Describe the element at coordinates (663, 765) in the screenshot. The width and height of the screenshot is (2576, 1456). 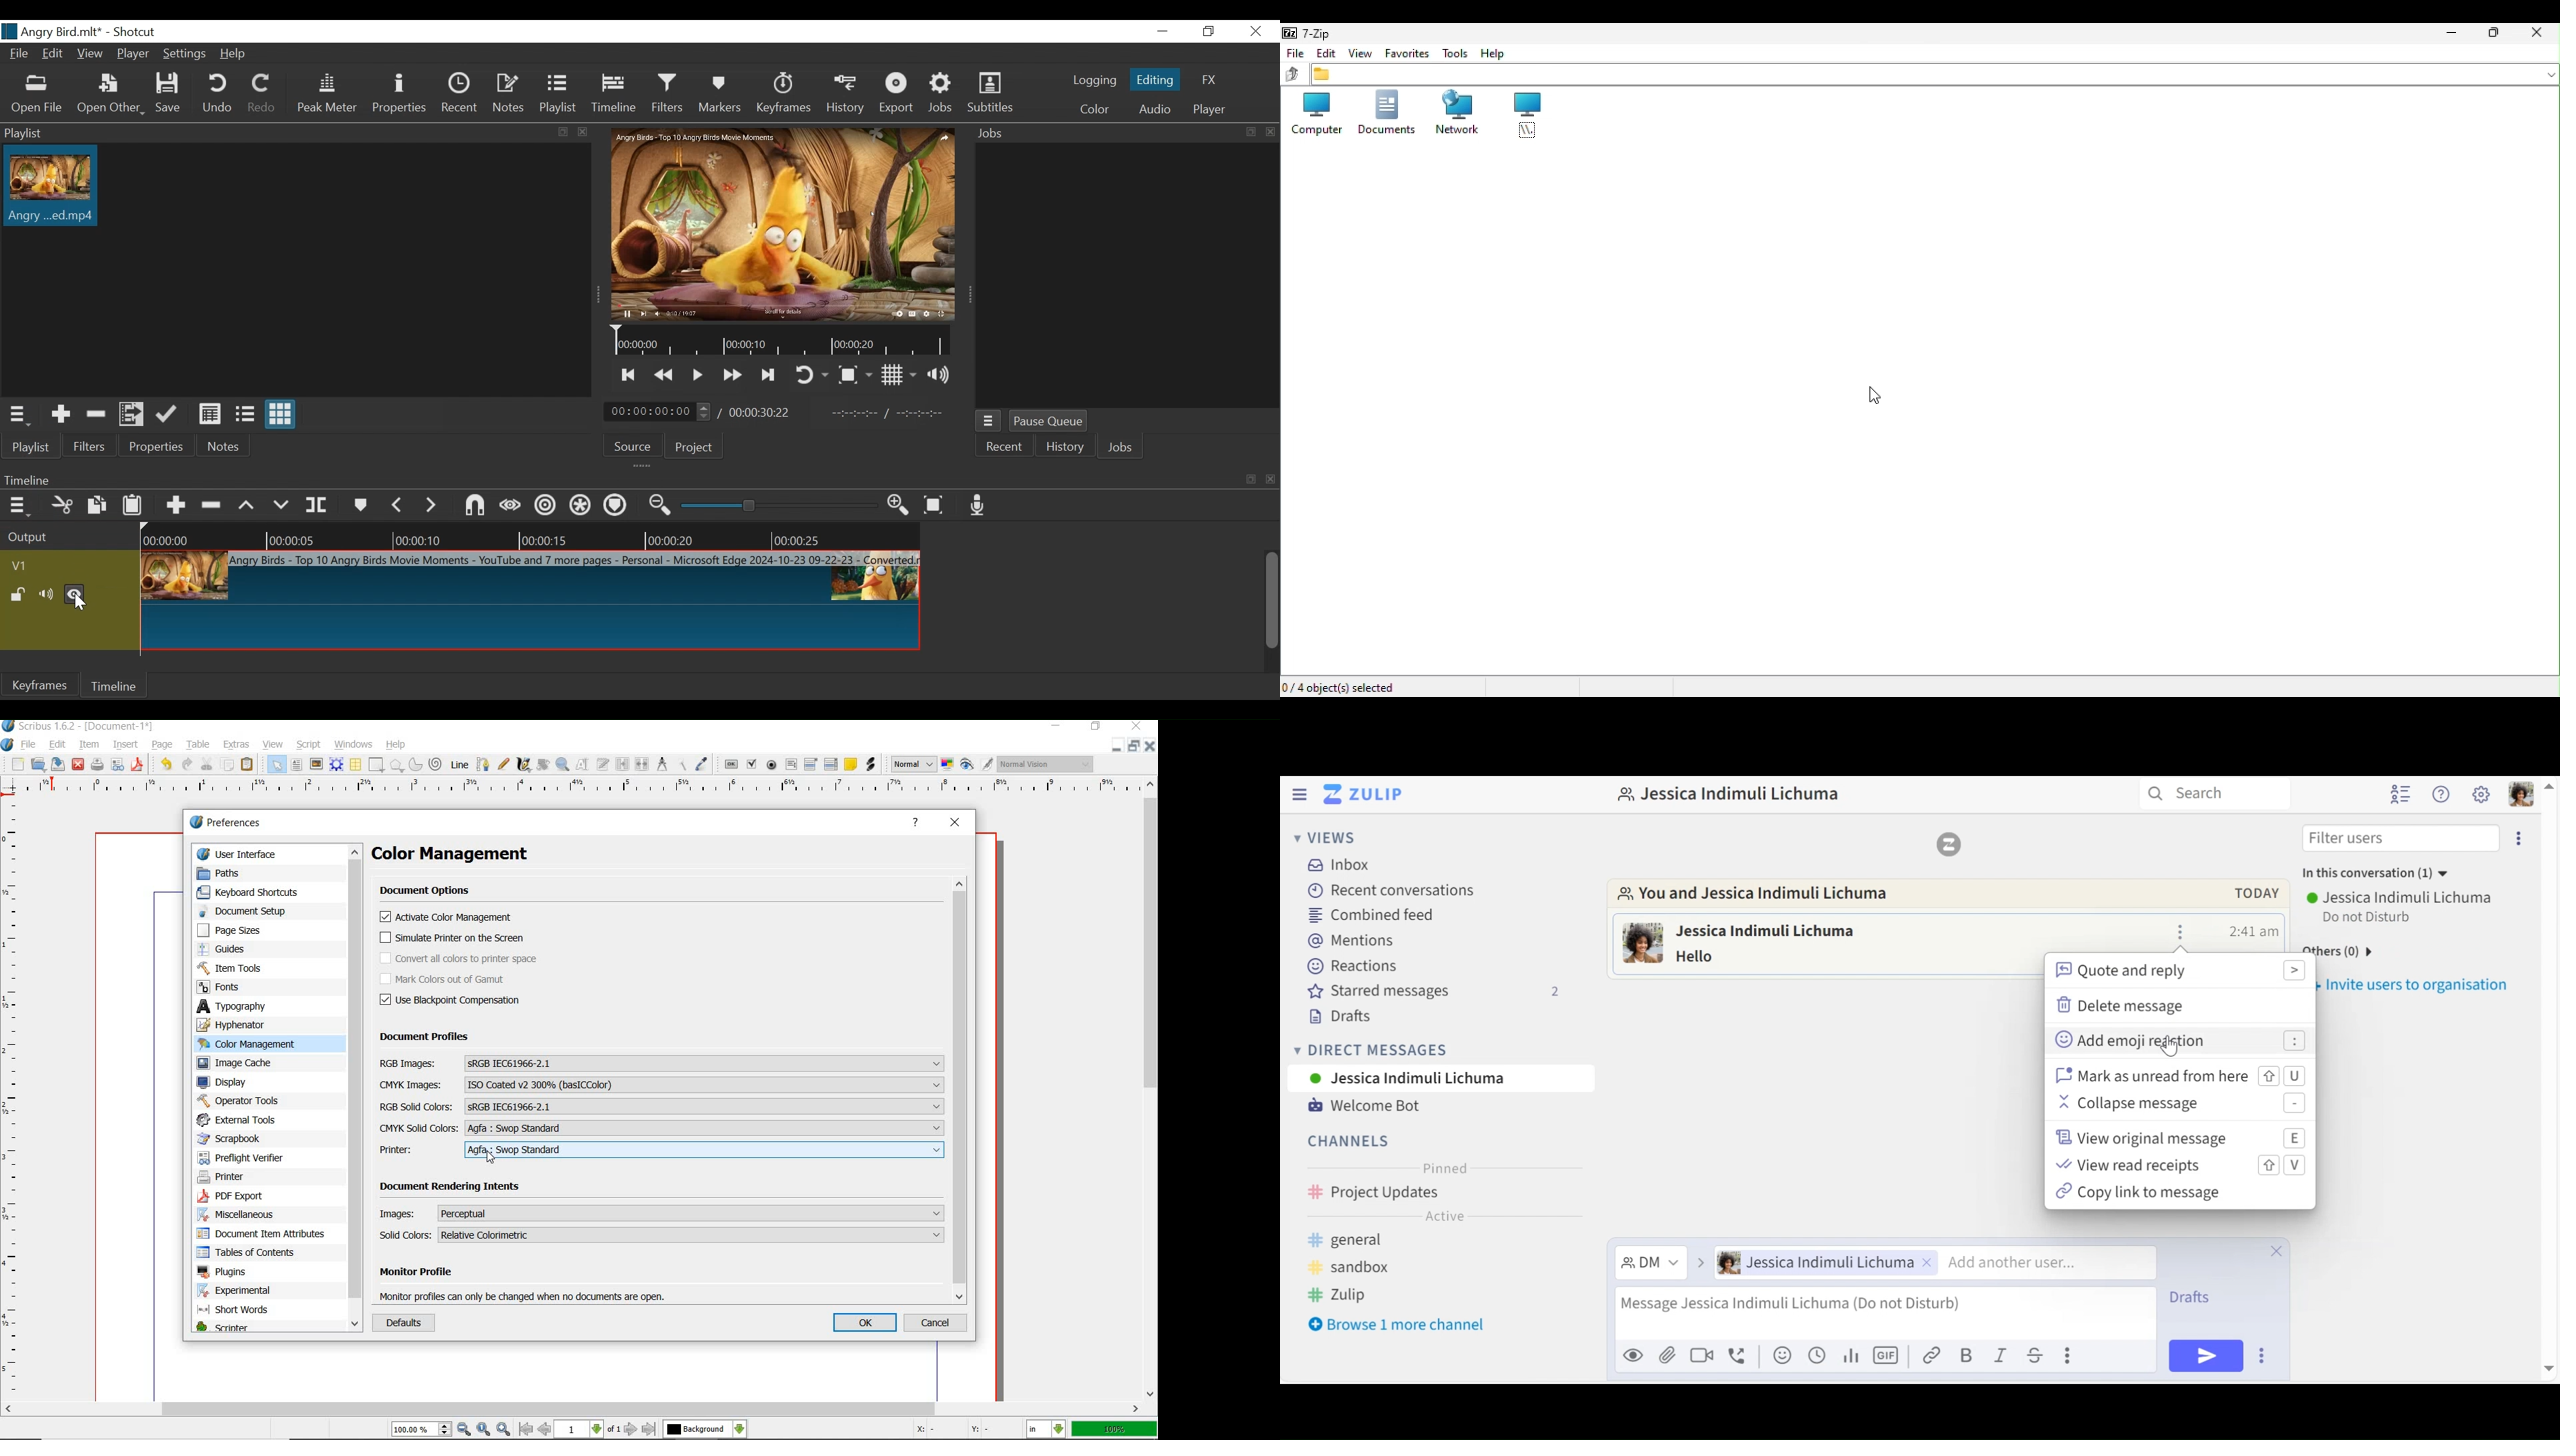
I see `measurements` at that location.